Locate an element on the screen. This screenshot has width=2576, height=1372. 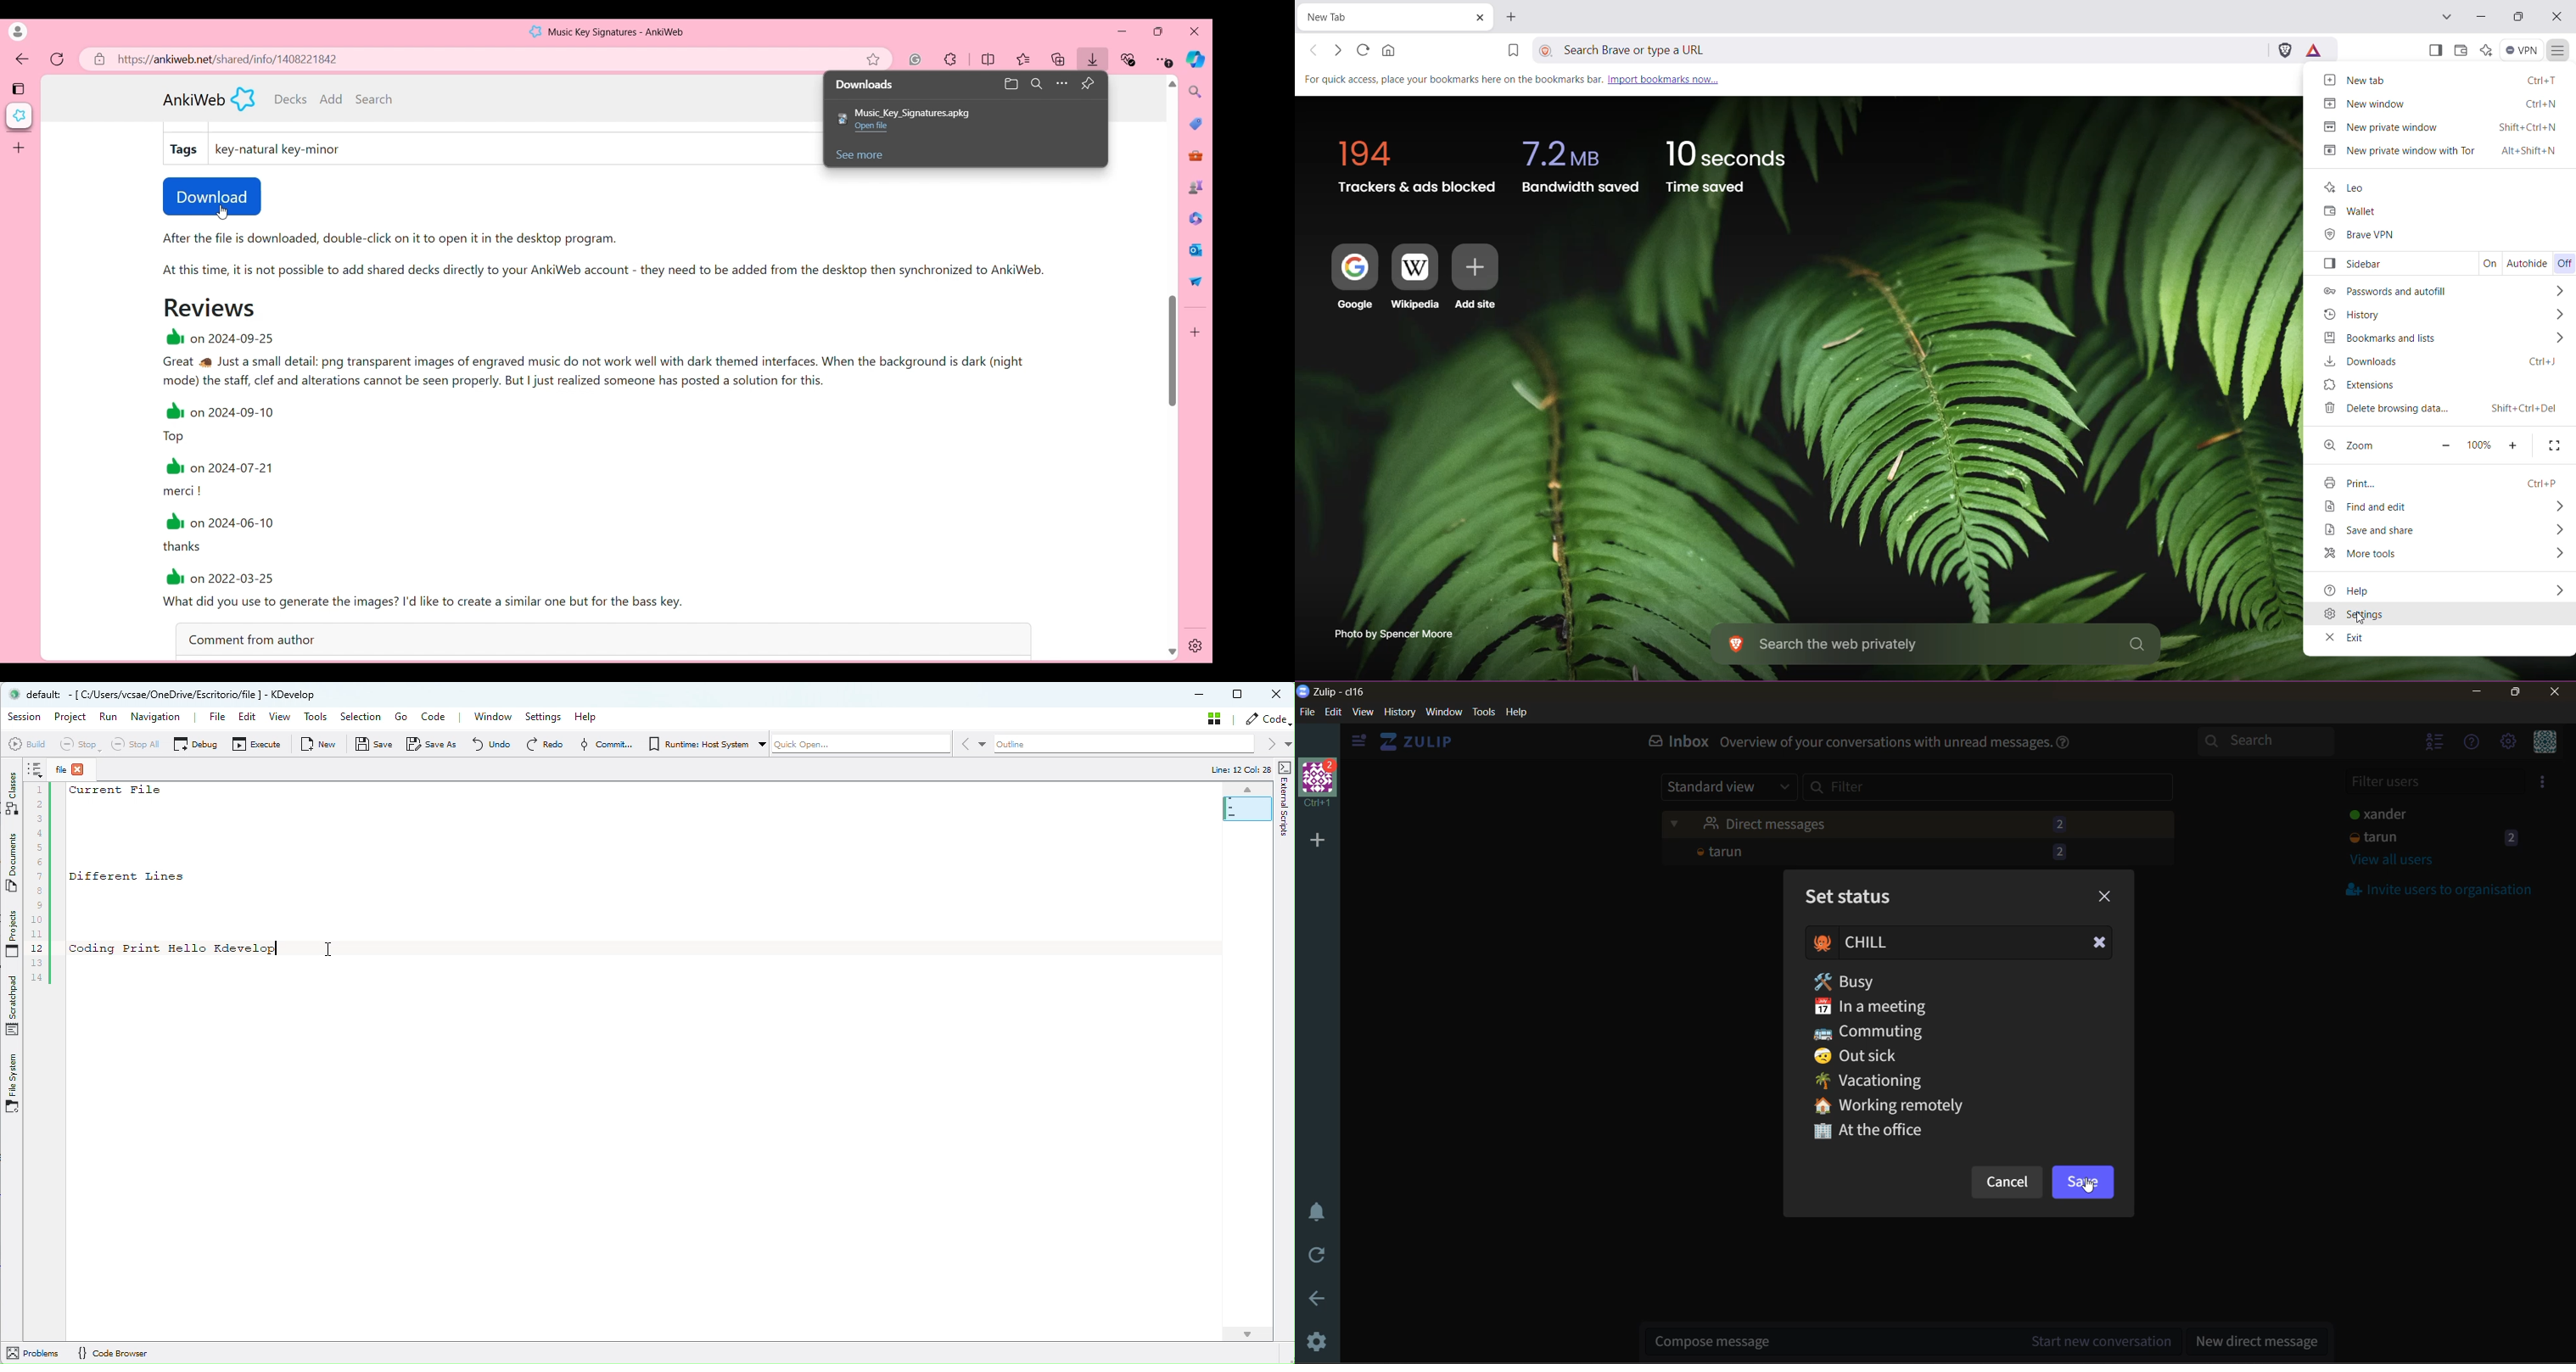
Out sick is located at coordinates (1872, 1054).